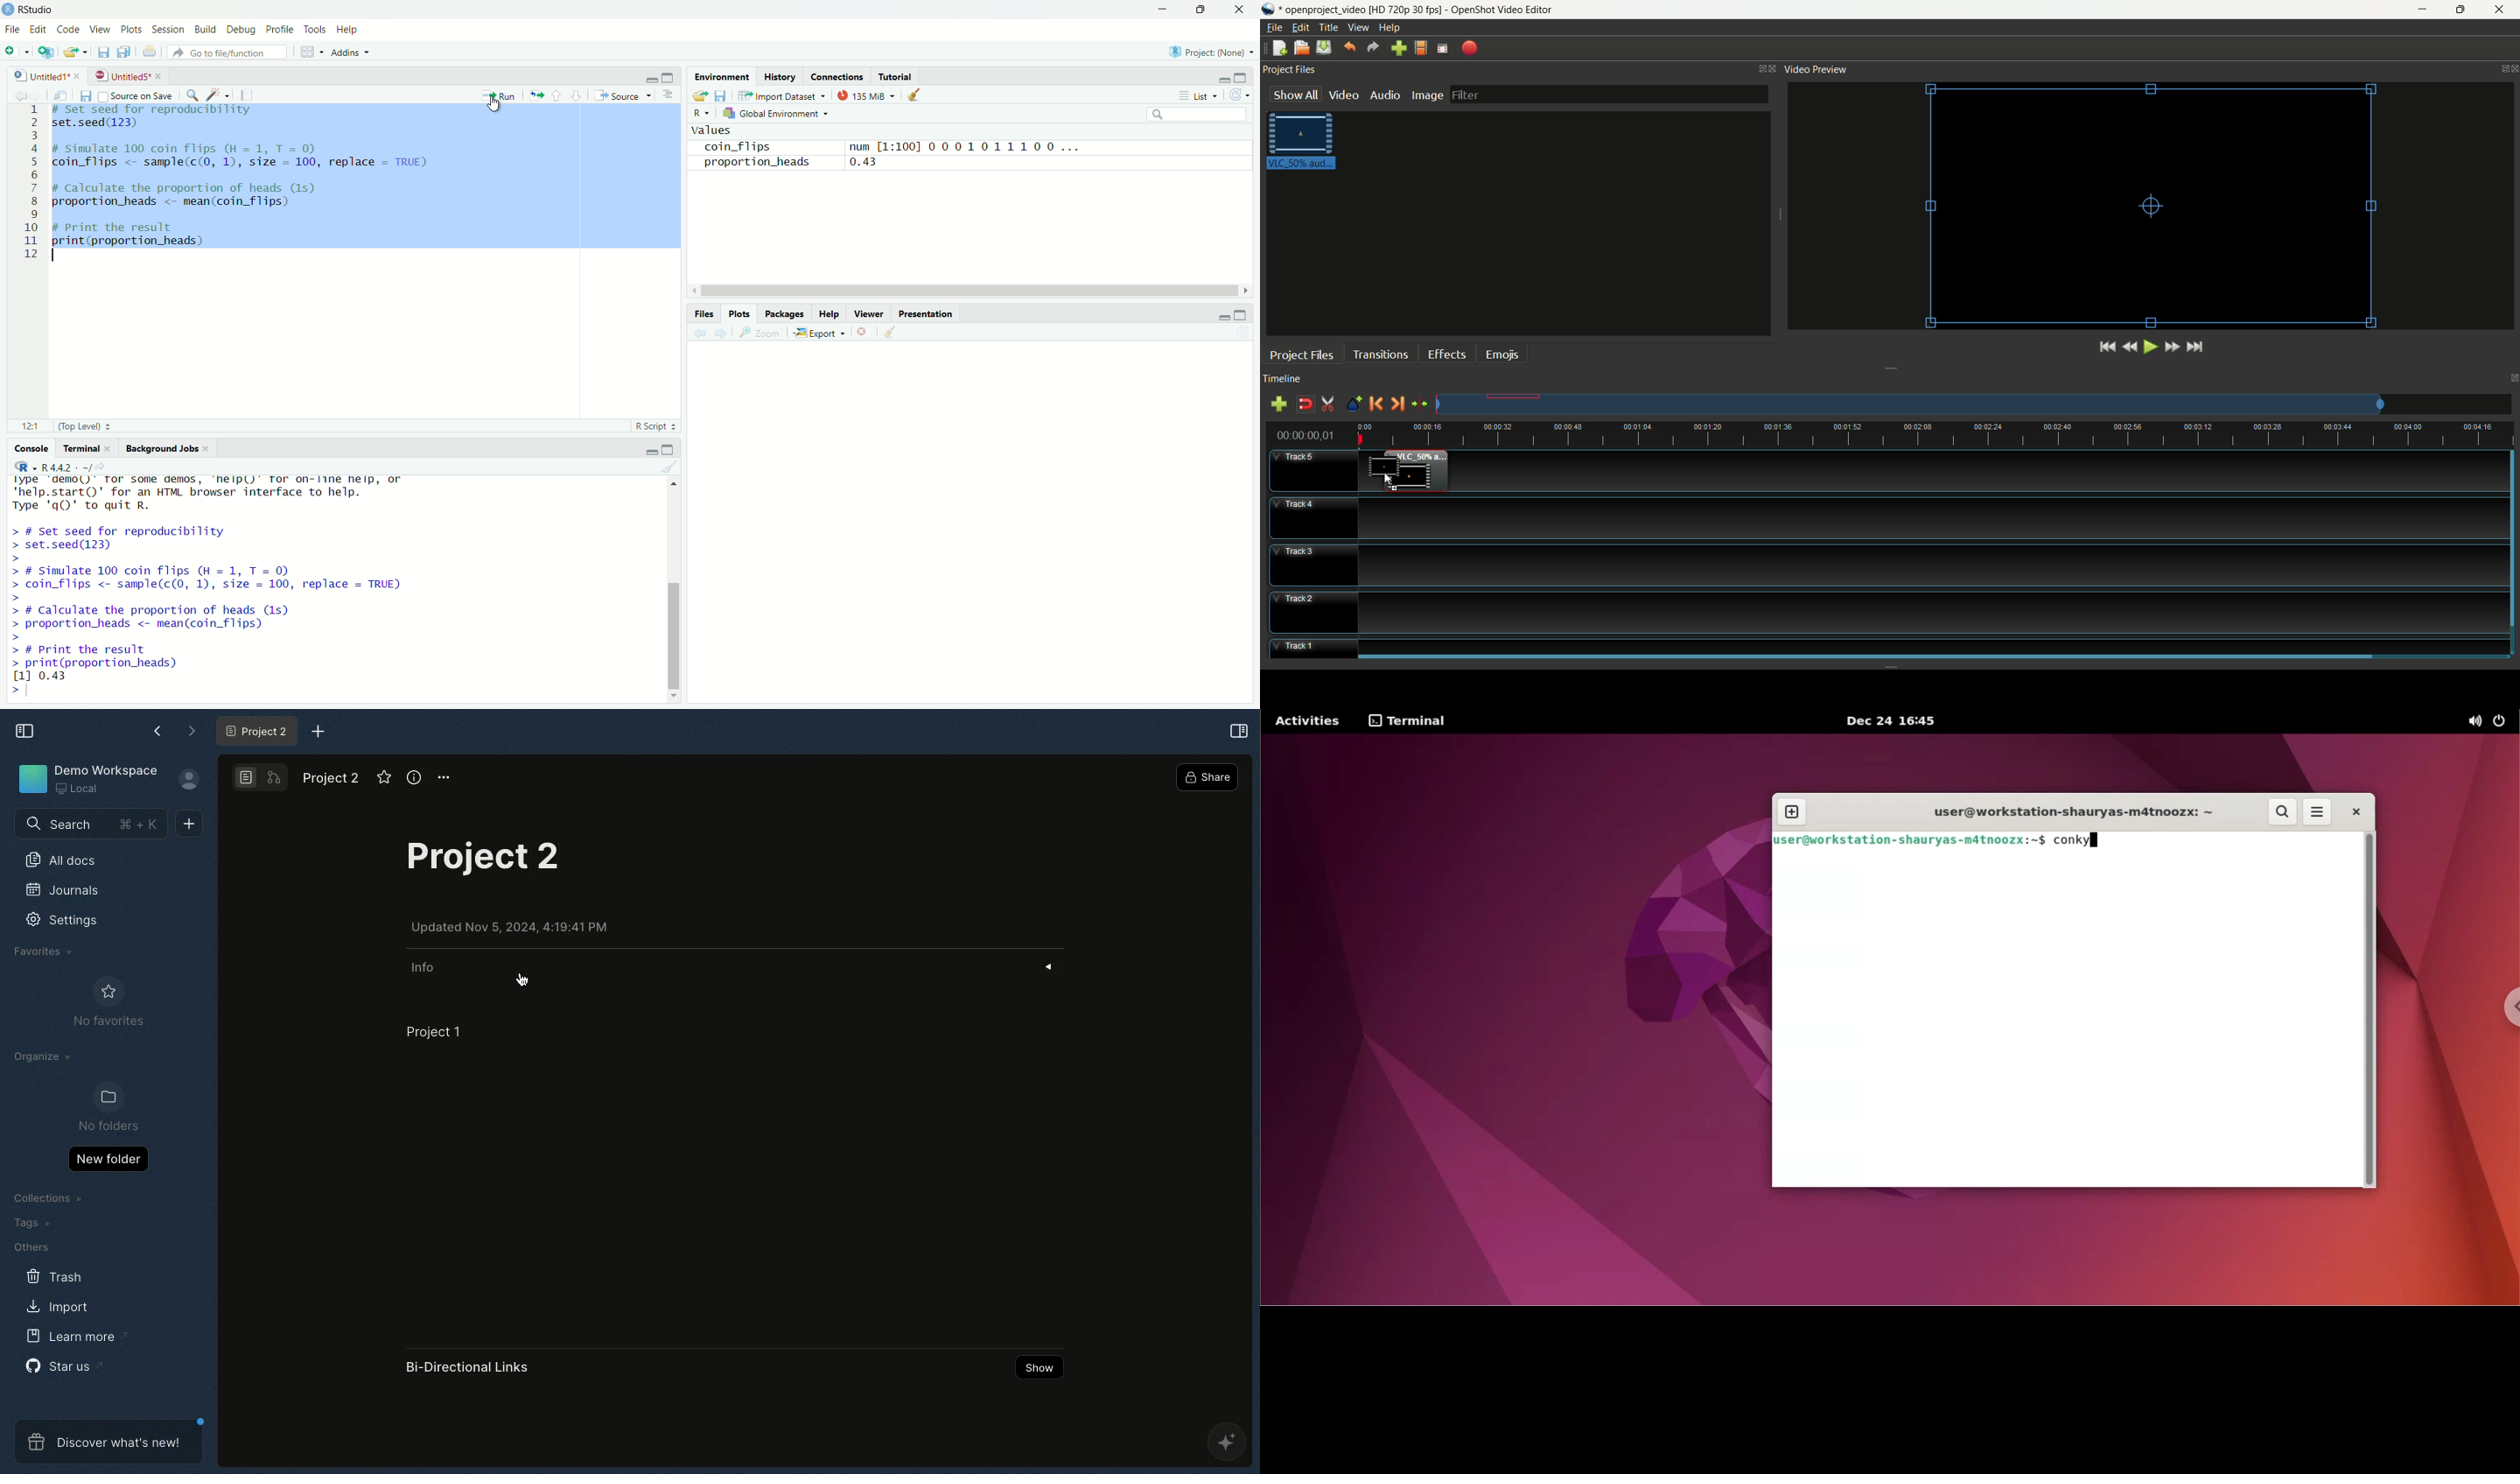 The height and width of the screenshot is (1484, 2520). Describe the element at coordinates (126, 53) in the screenshot. I see `save all open documents` at that location.